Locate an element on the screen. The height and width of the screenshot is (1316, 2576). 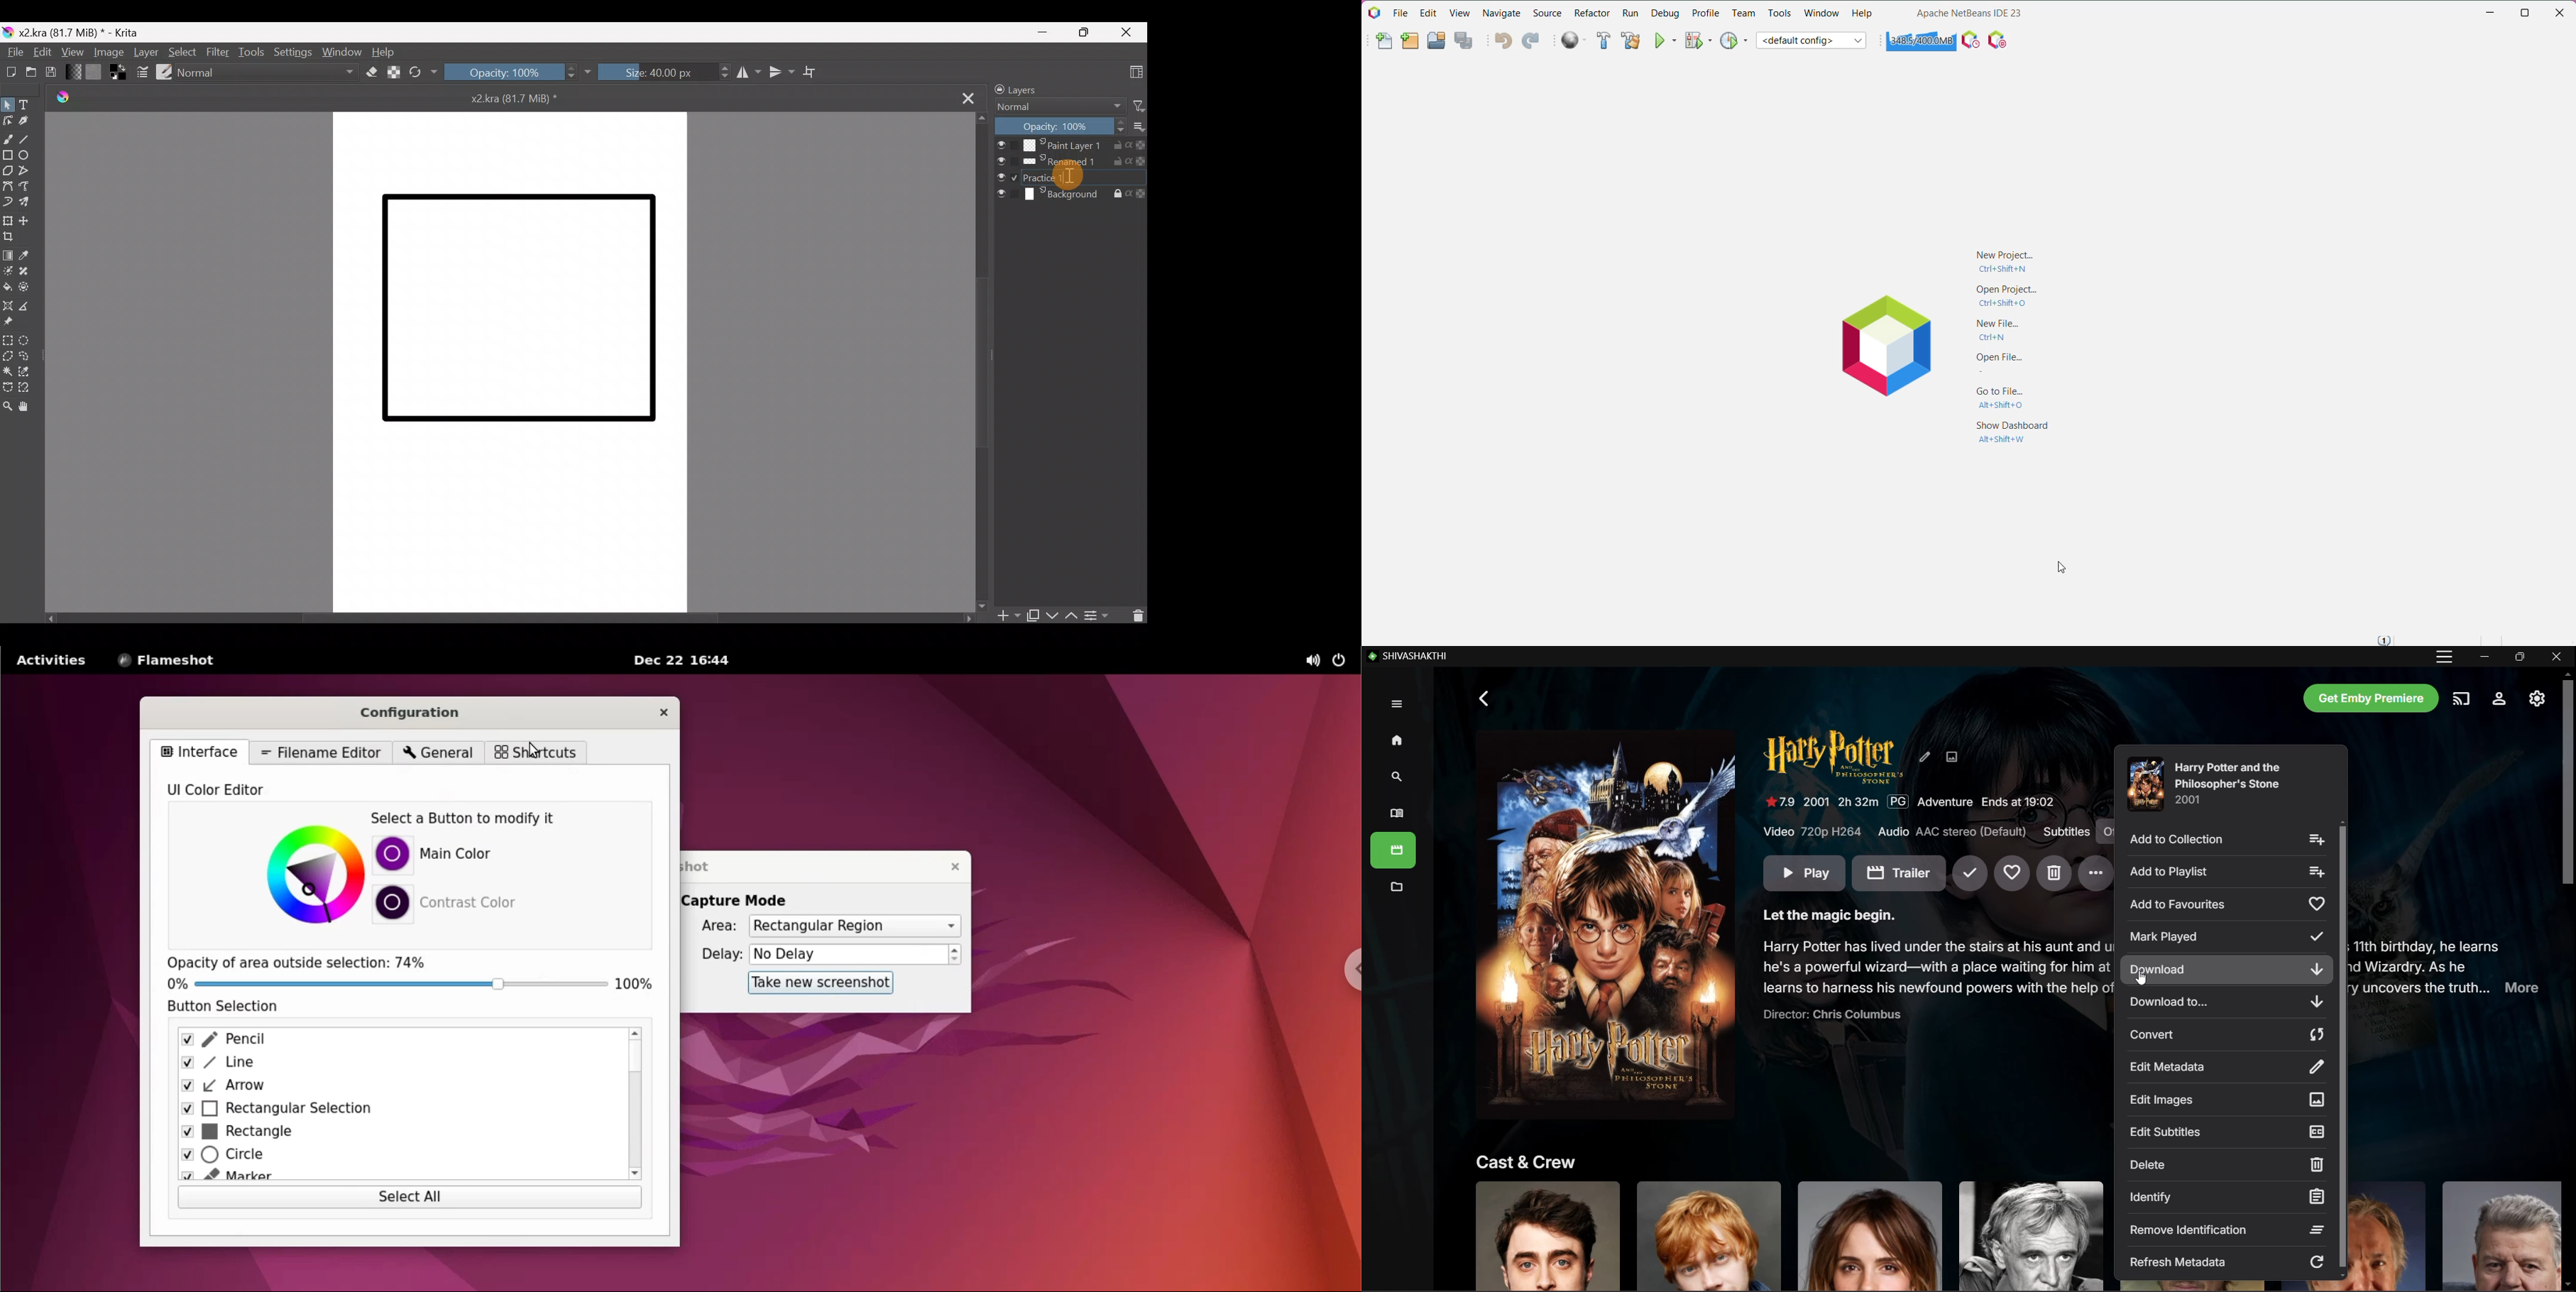
Move layer/mask down is located at coordinates (1054, 614).